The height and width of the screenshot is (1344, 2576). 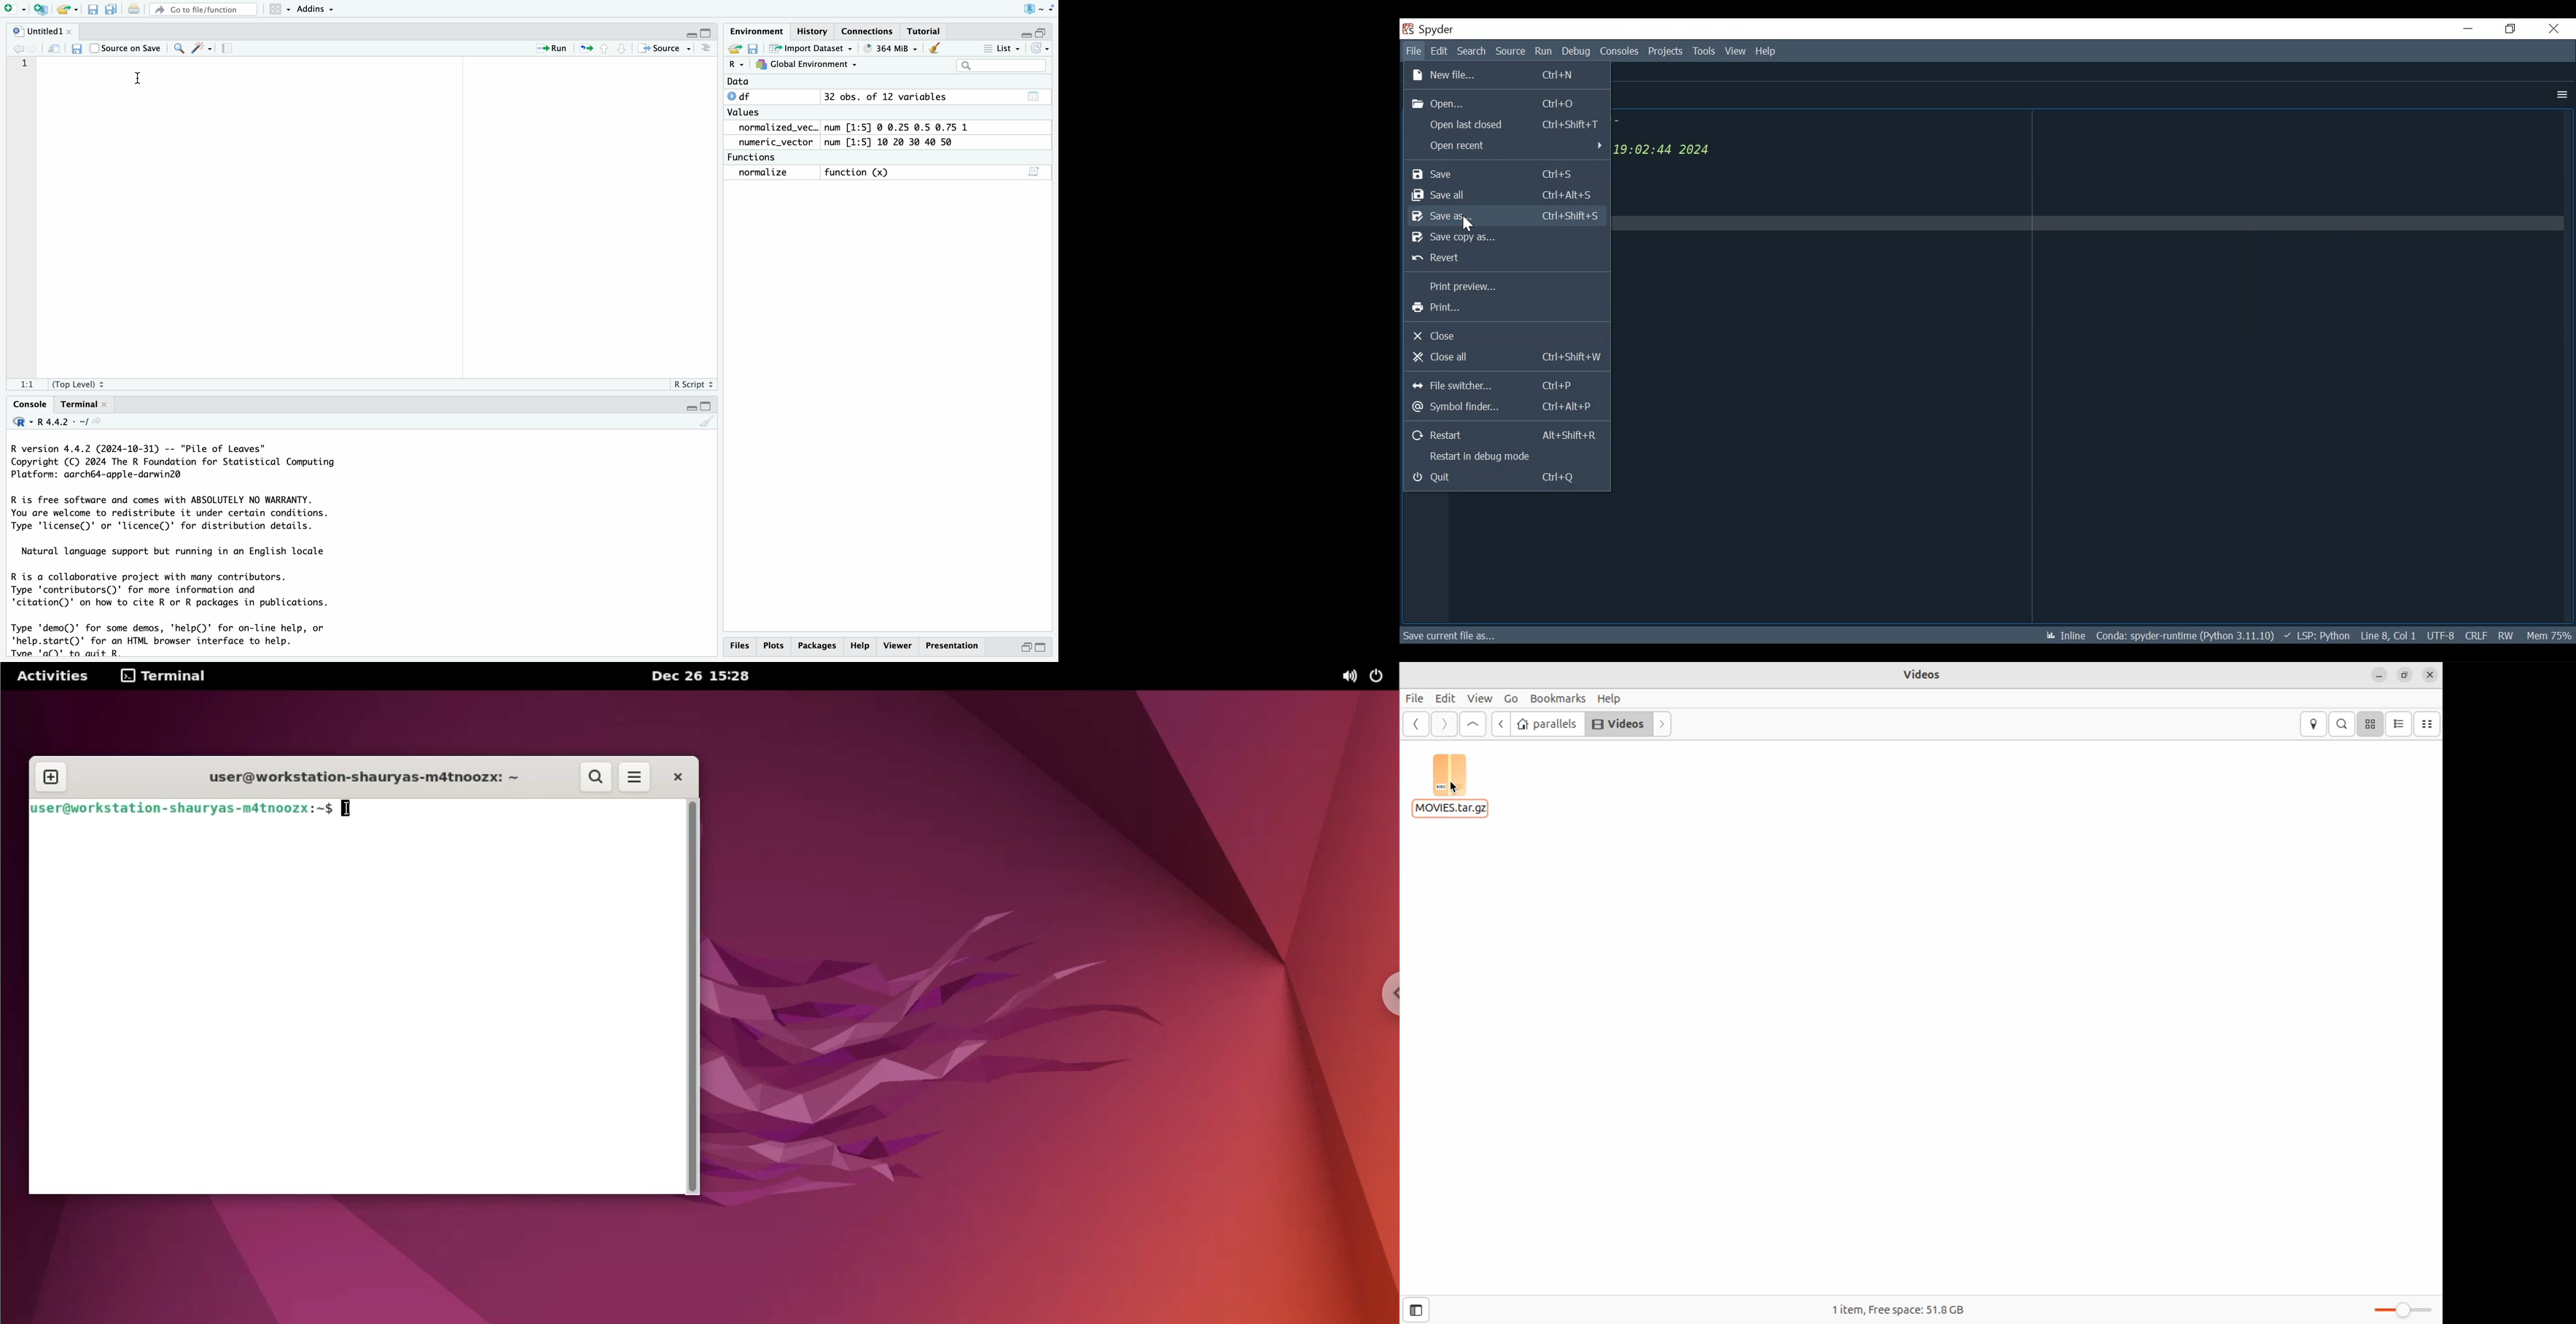 I want to click on Menu, so click(x=281, y=9).